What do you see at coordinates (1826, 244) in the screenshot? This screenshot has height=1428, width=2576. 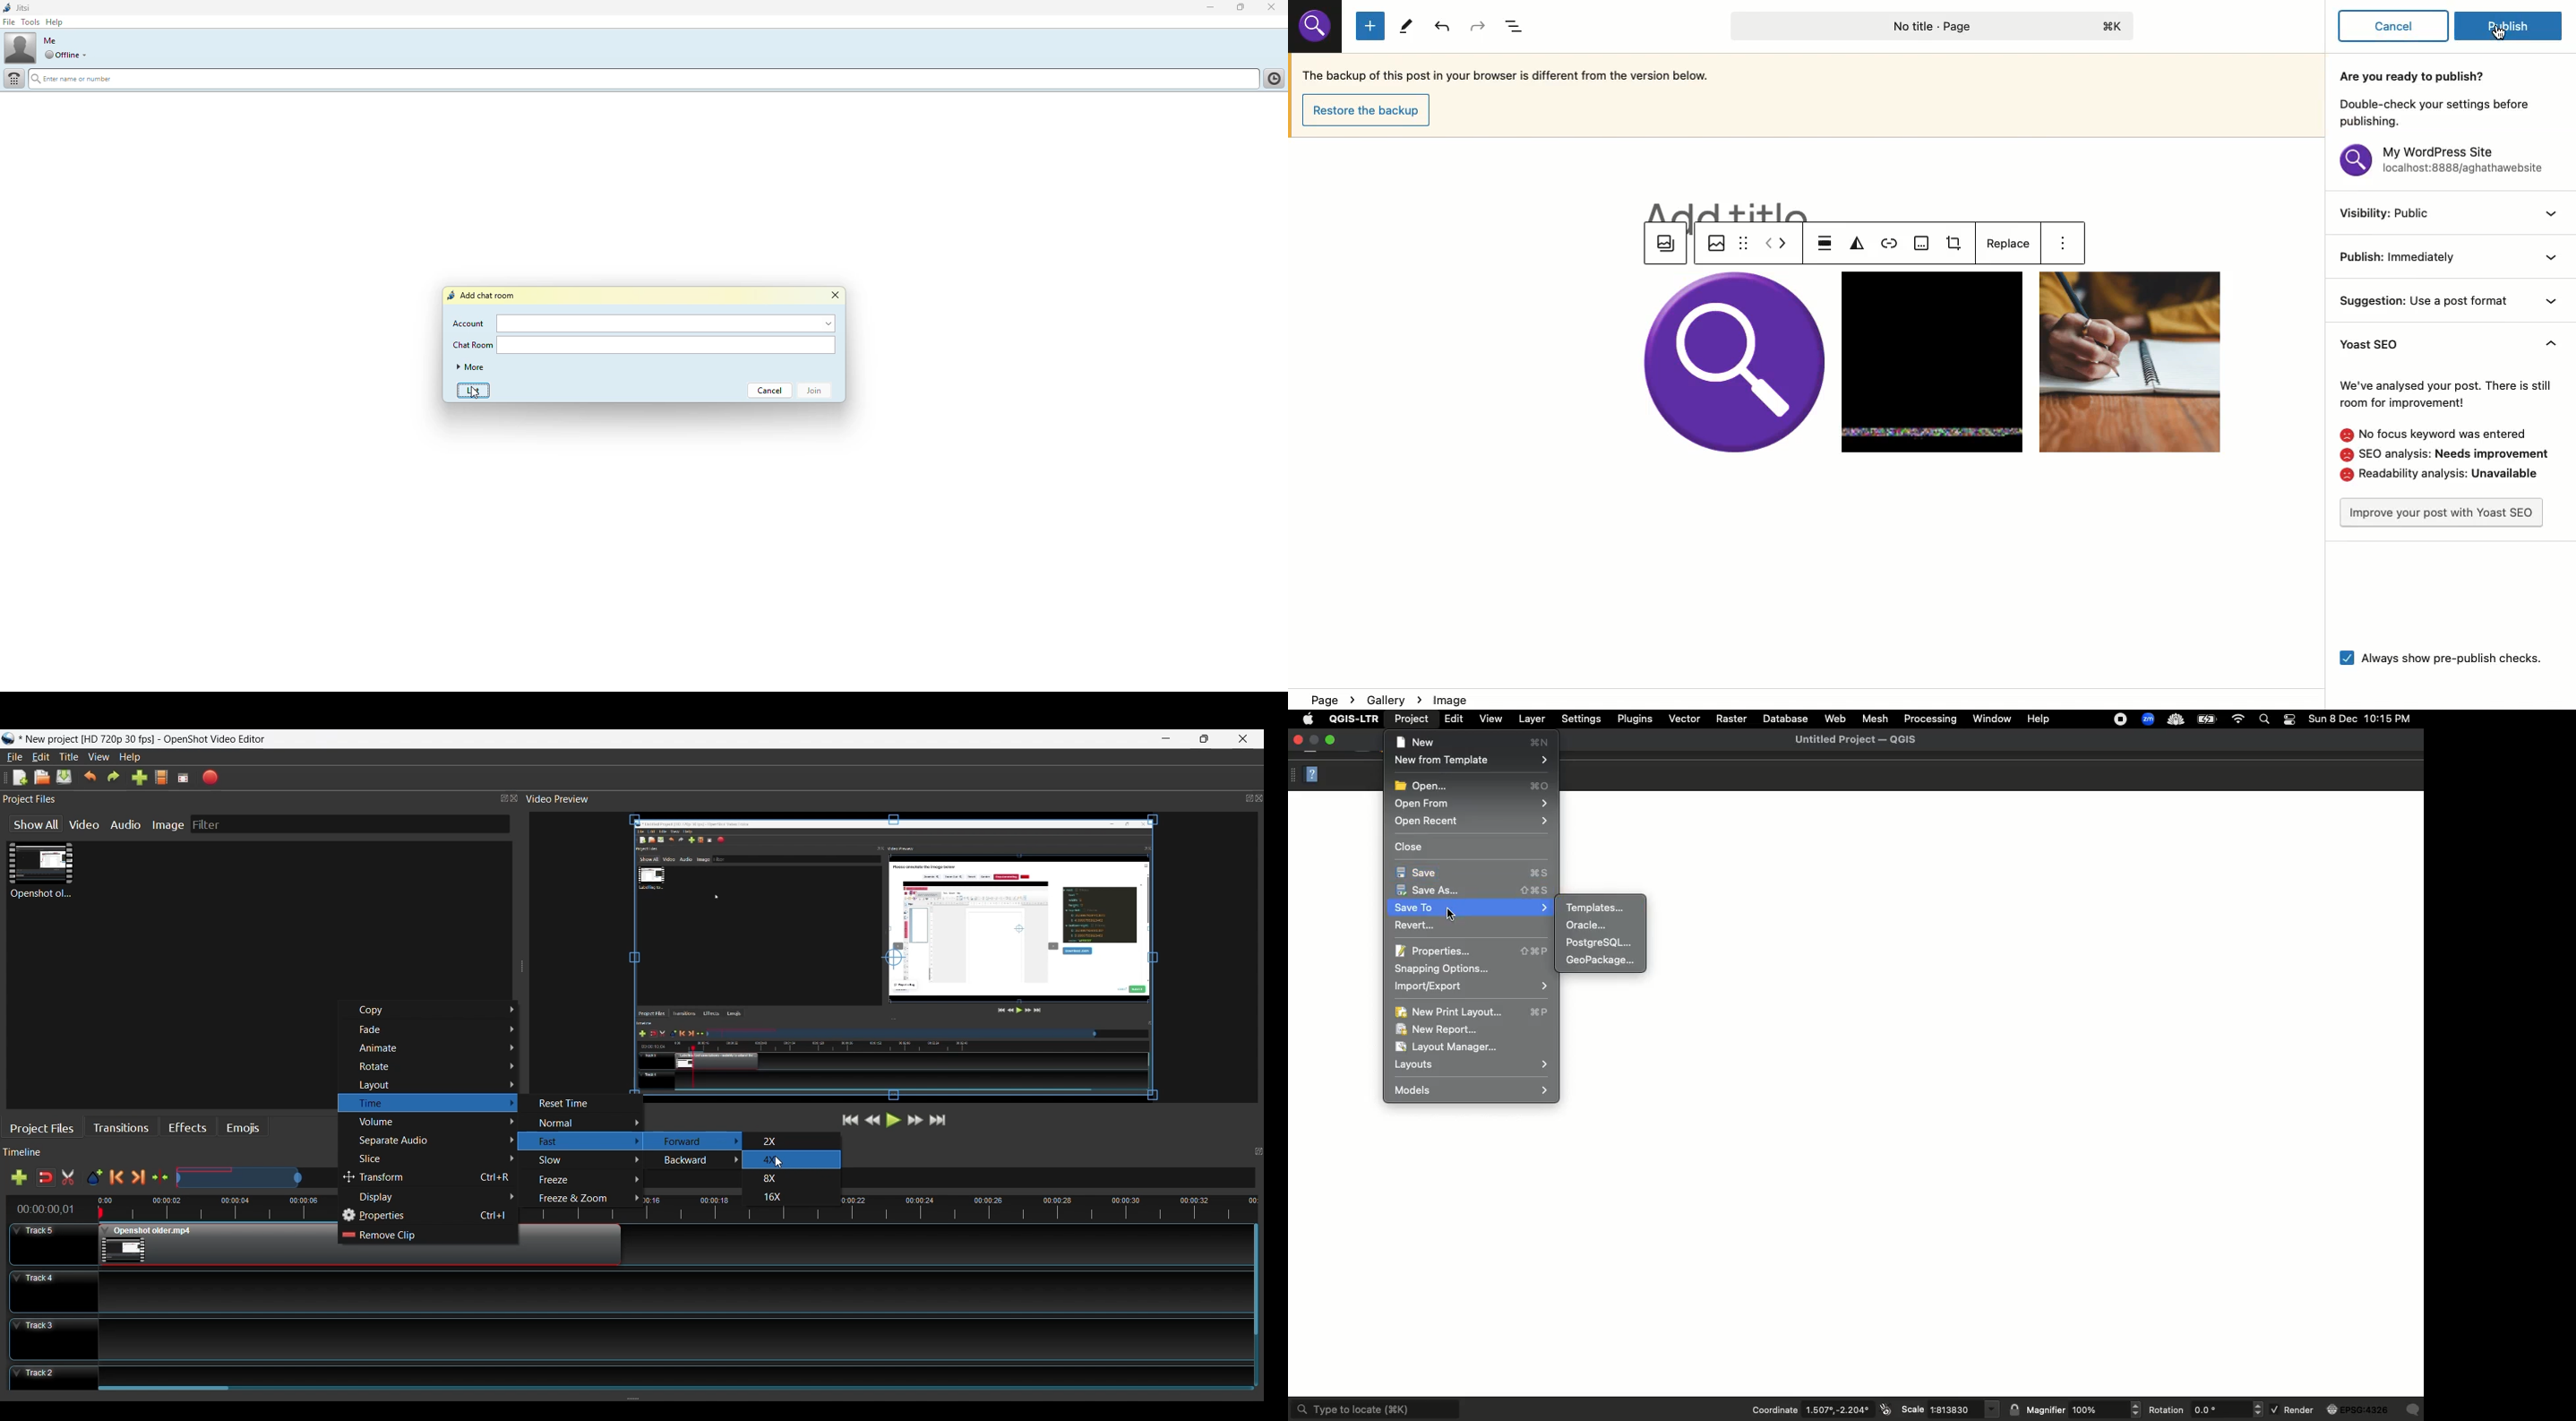 I see `Align` at bounding box center [1826, 244].